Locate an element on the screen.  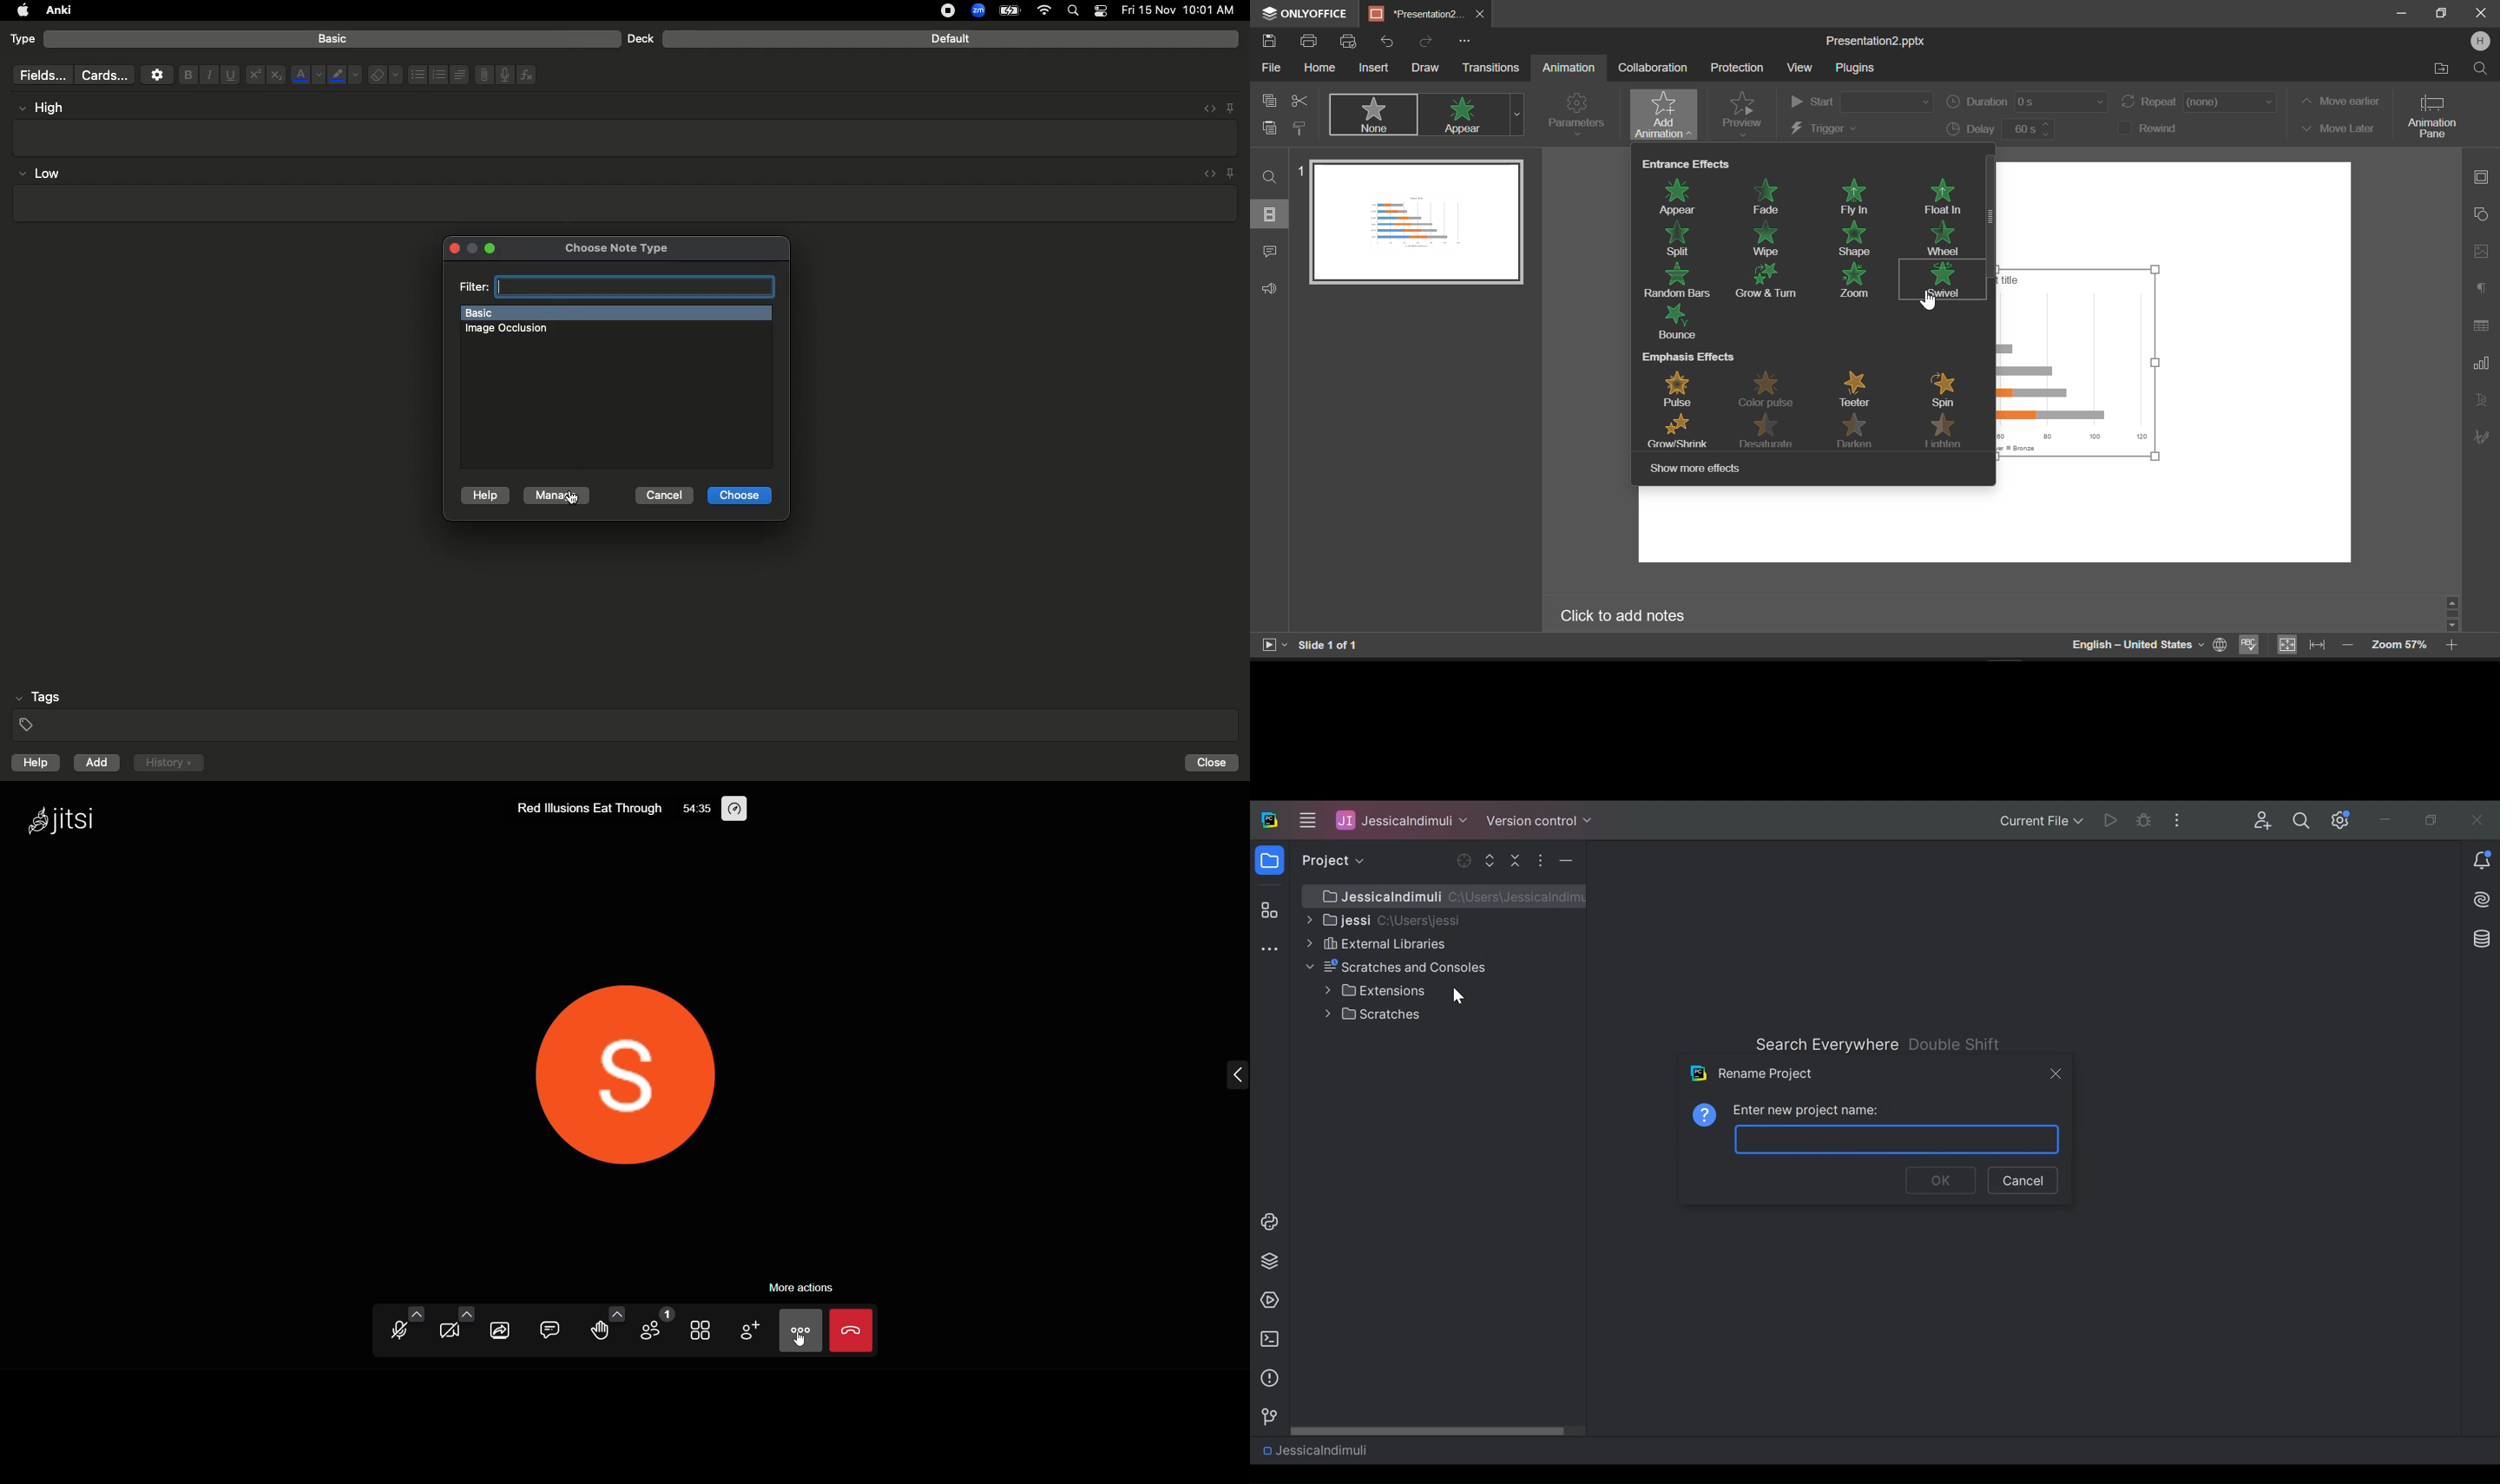
Underline is located at coordinates (229, 76).